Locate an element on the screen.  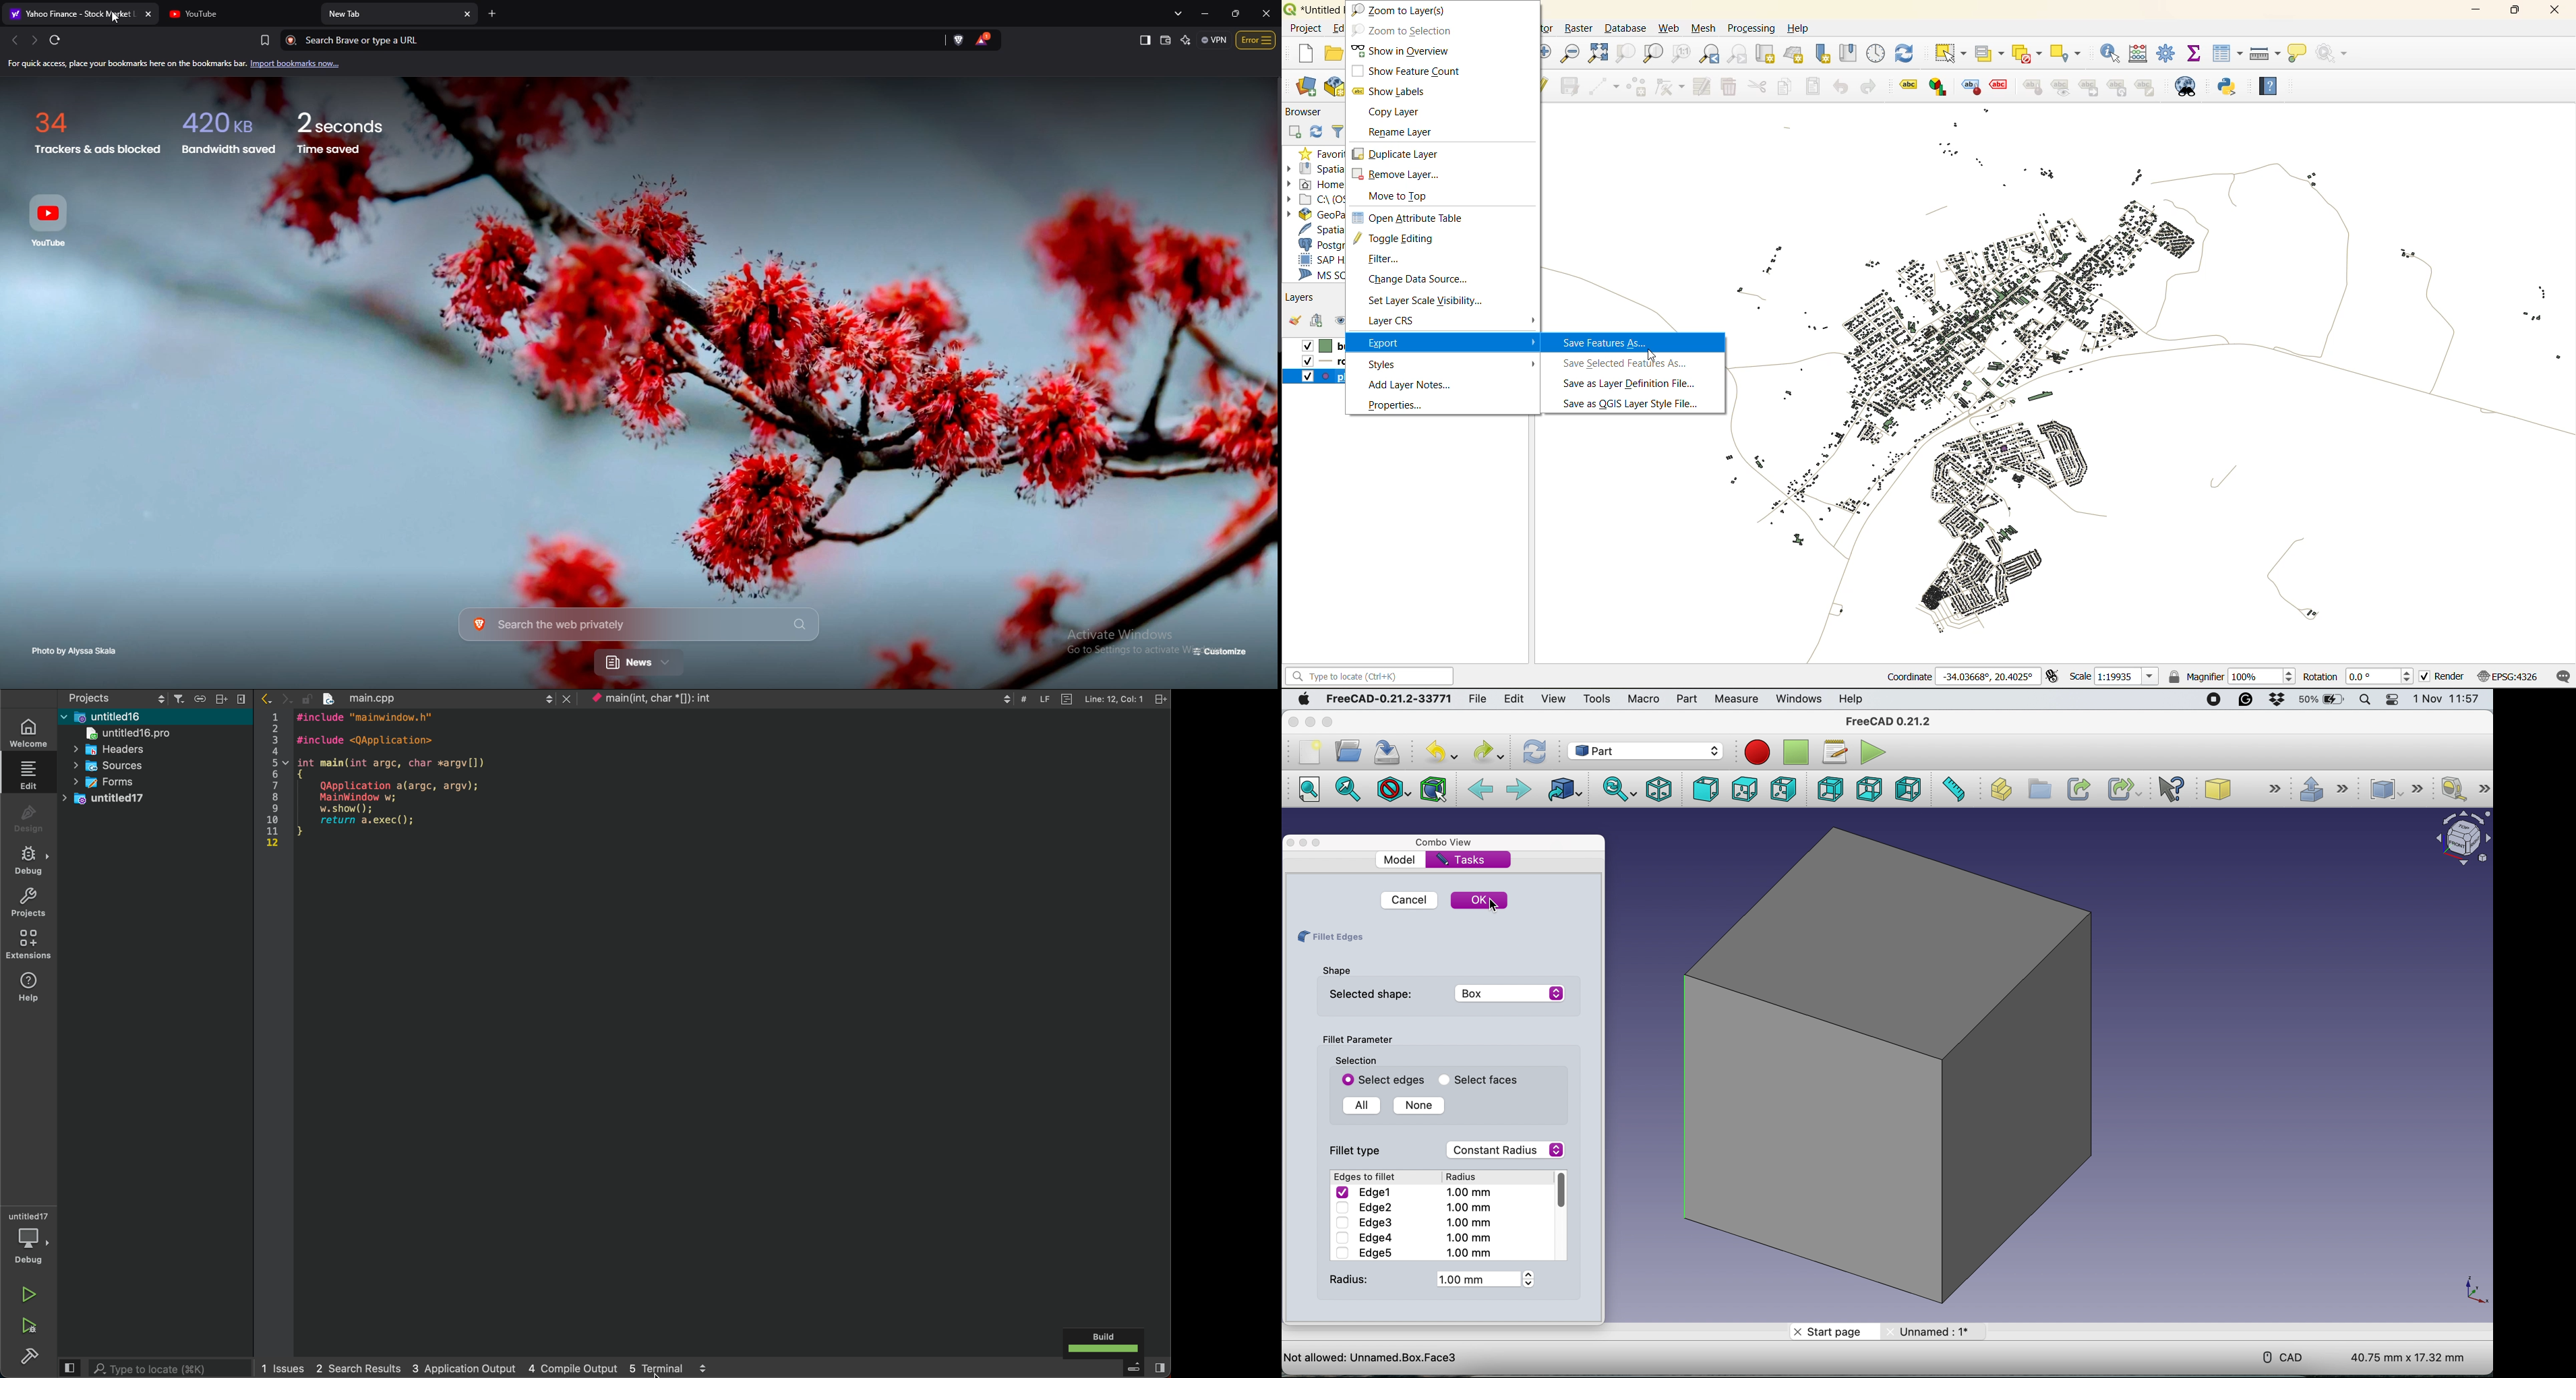
Selection is located at coordinates (1355, 1060).